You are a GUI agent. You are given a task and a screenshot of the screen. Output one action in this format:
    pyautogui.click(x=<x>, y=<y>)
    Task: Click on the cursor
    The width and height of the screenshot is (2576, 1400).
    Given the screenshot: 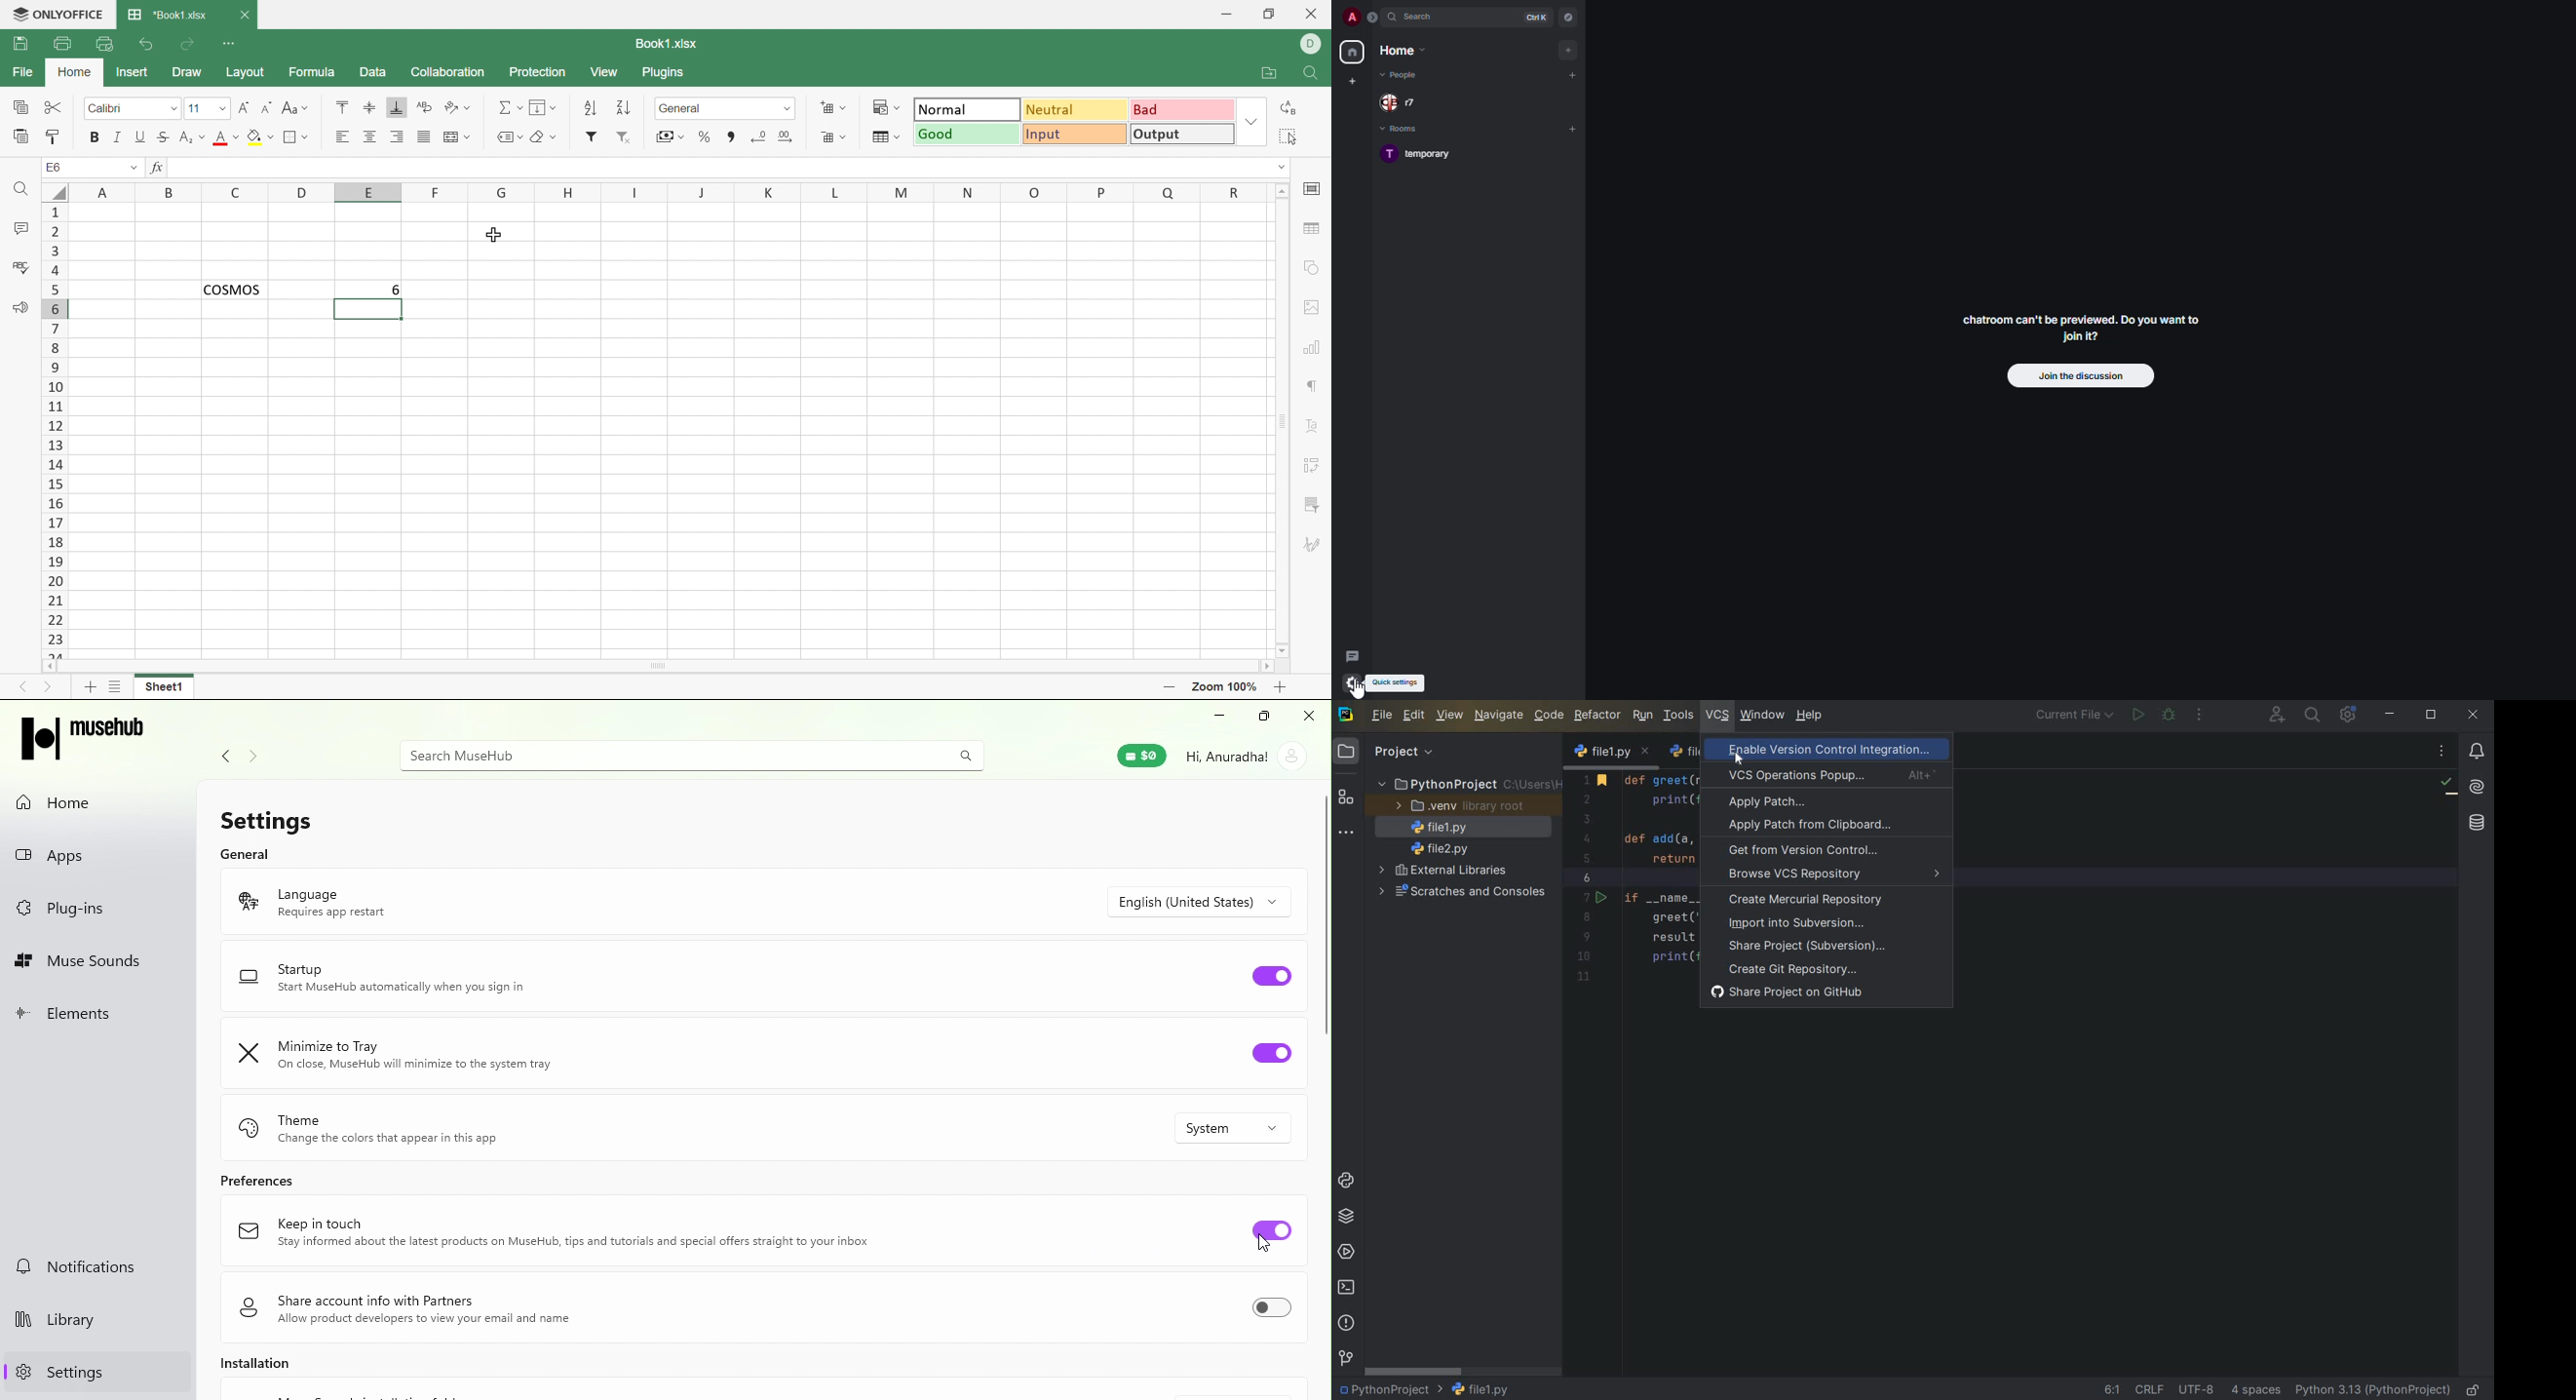 What is the action you would take?
    pyautogui.click(x=1360, y=687)
    